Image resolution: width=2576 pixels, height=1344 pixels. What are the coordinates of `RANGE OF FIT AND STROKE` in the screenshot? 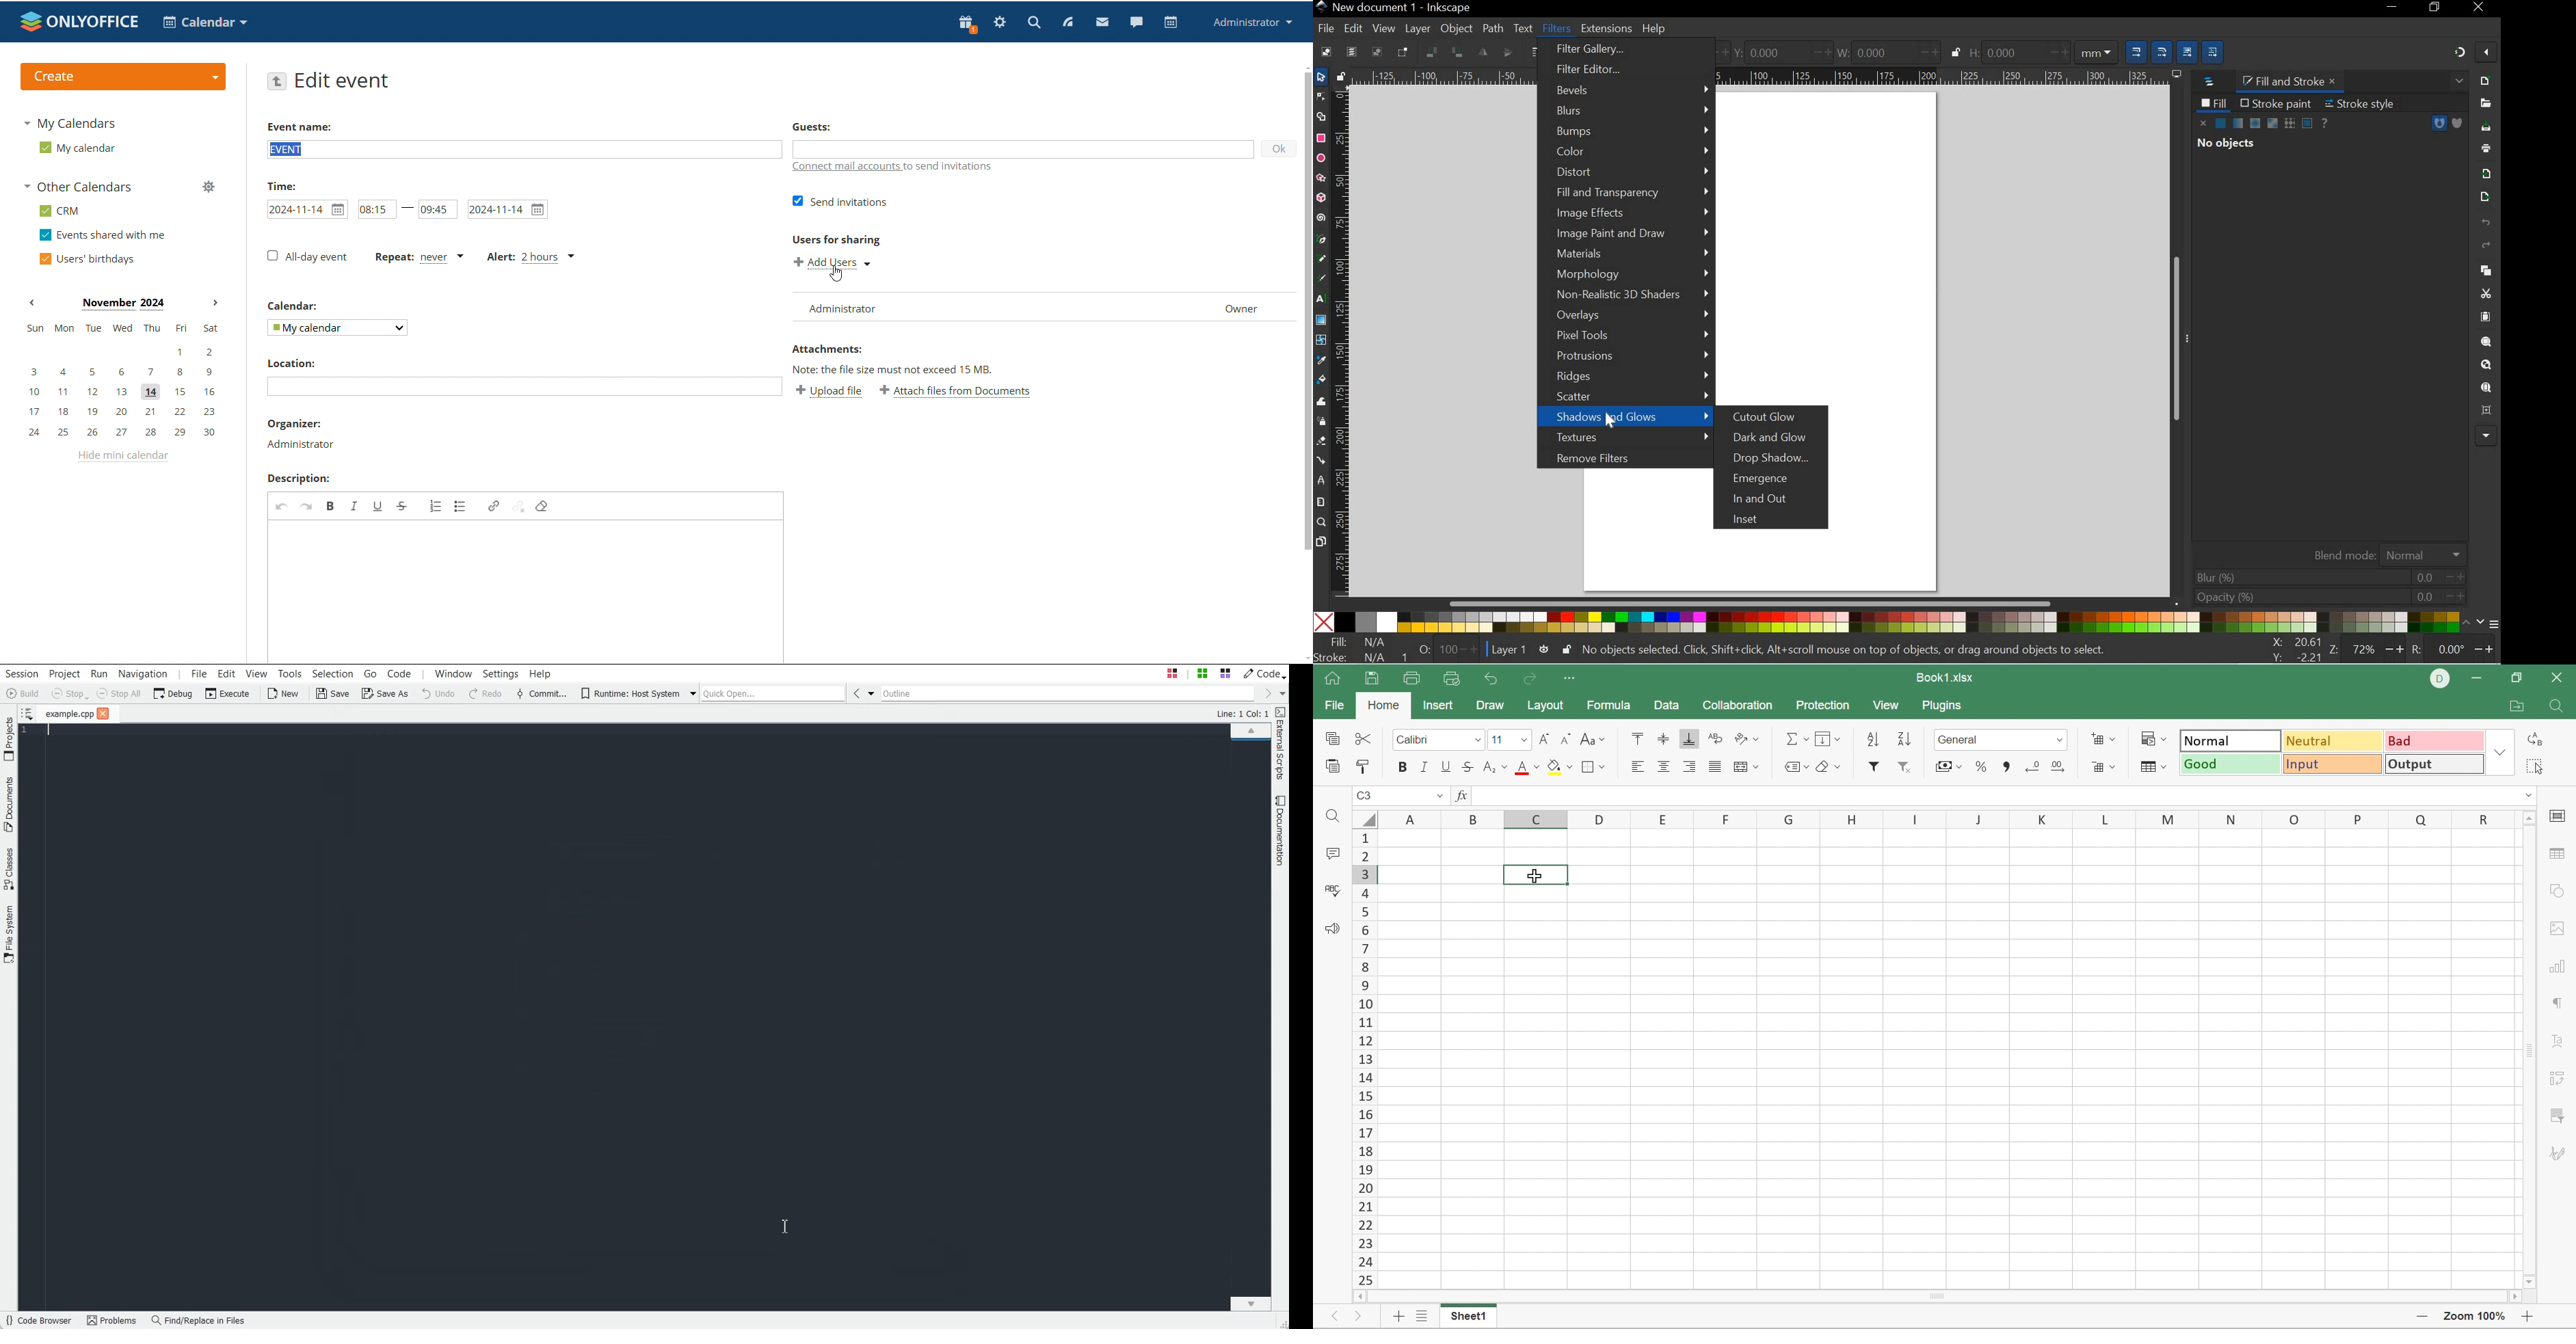 It's located at (1444, 649).